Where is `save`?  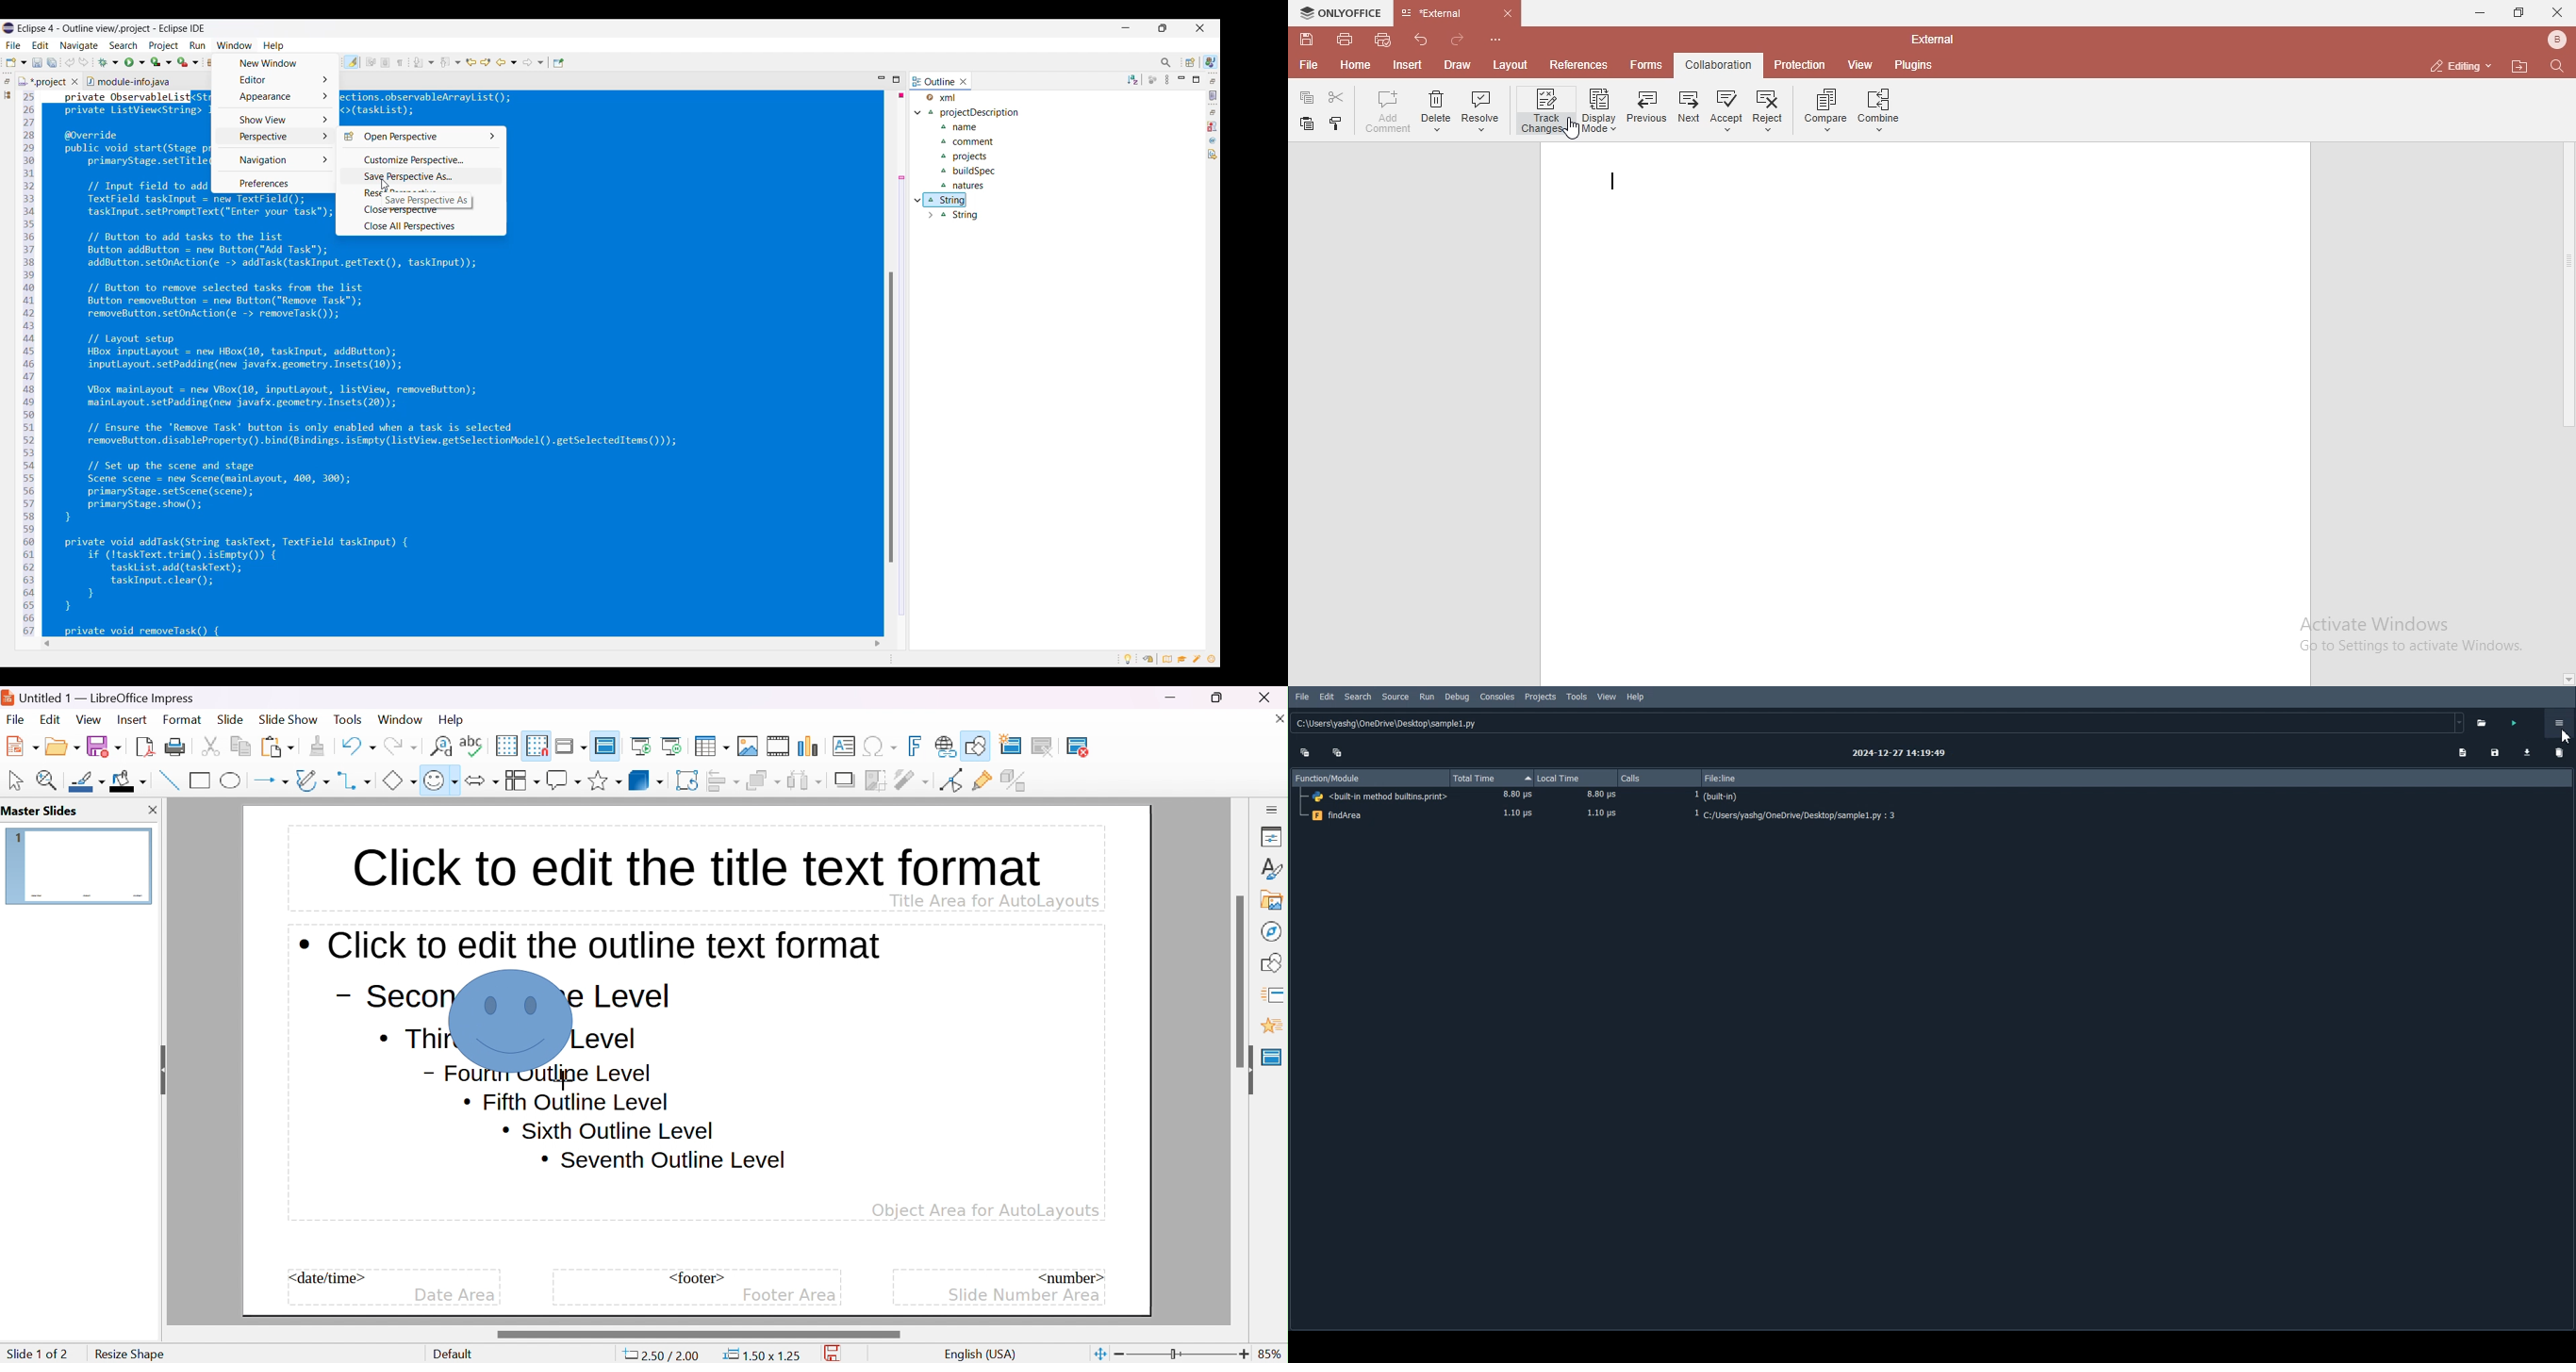 save is located at coordinates (836, 1354).